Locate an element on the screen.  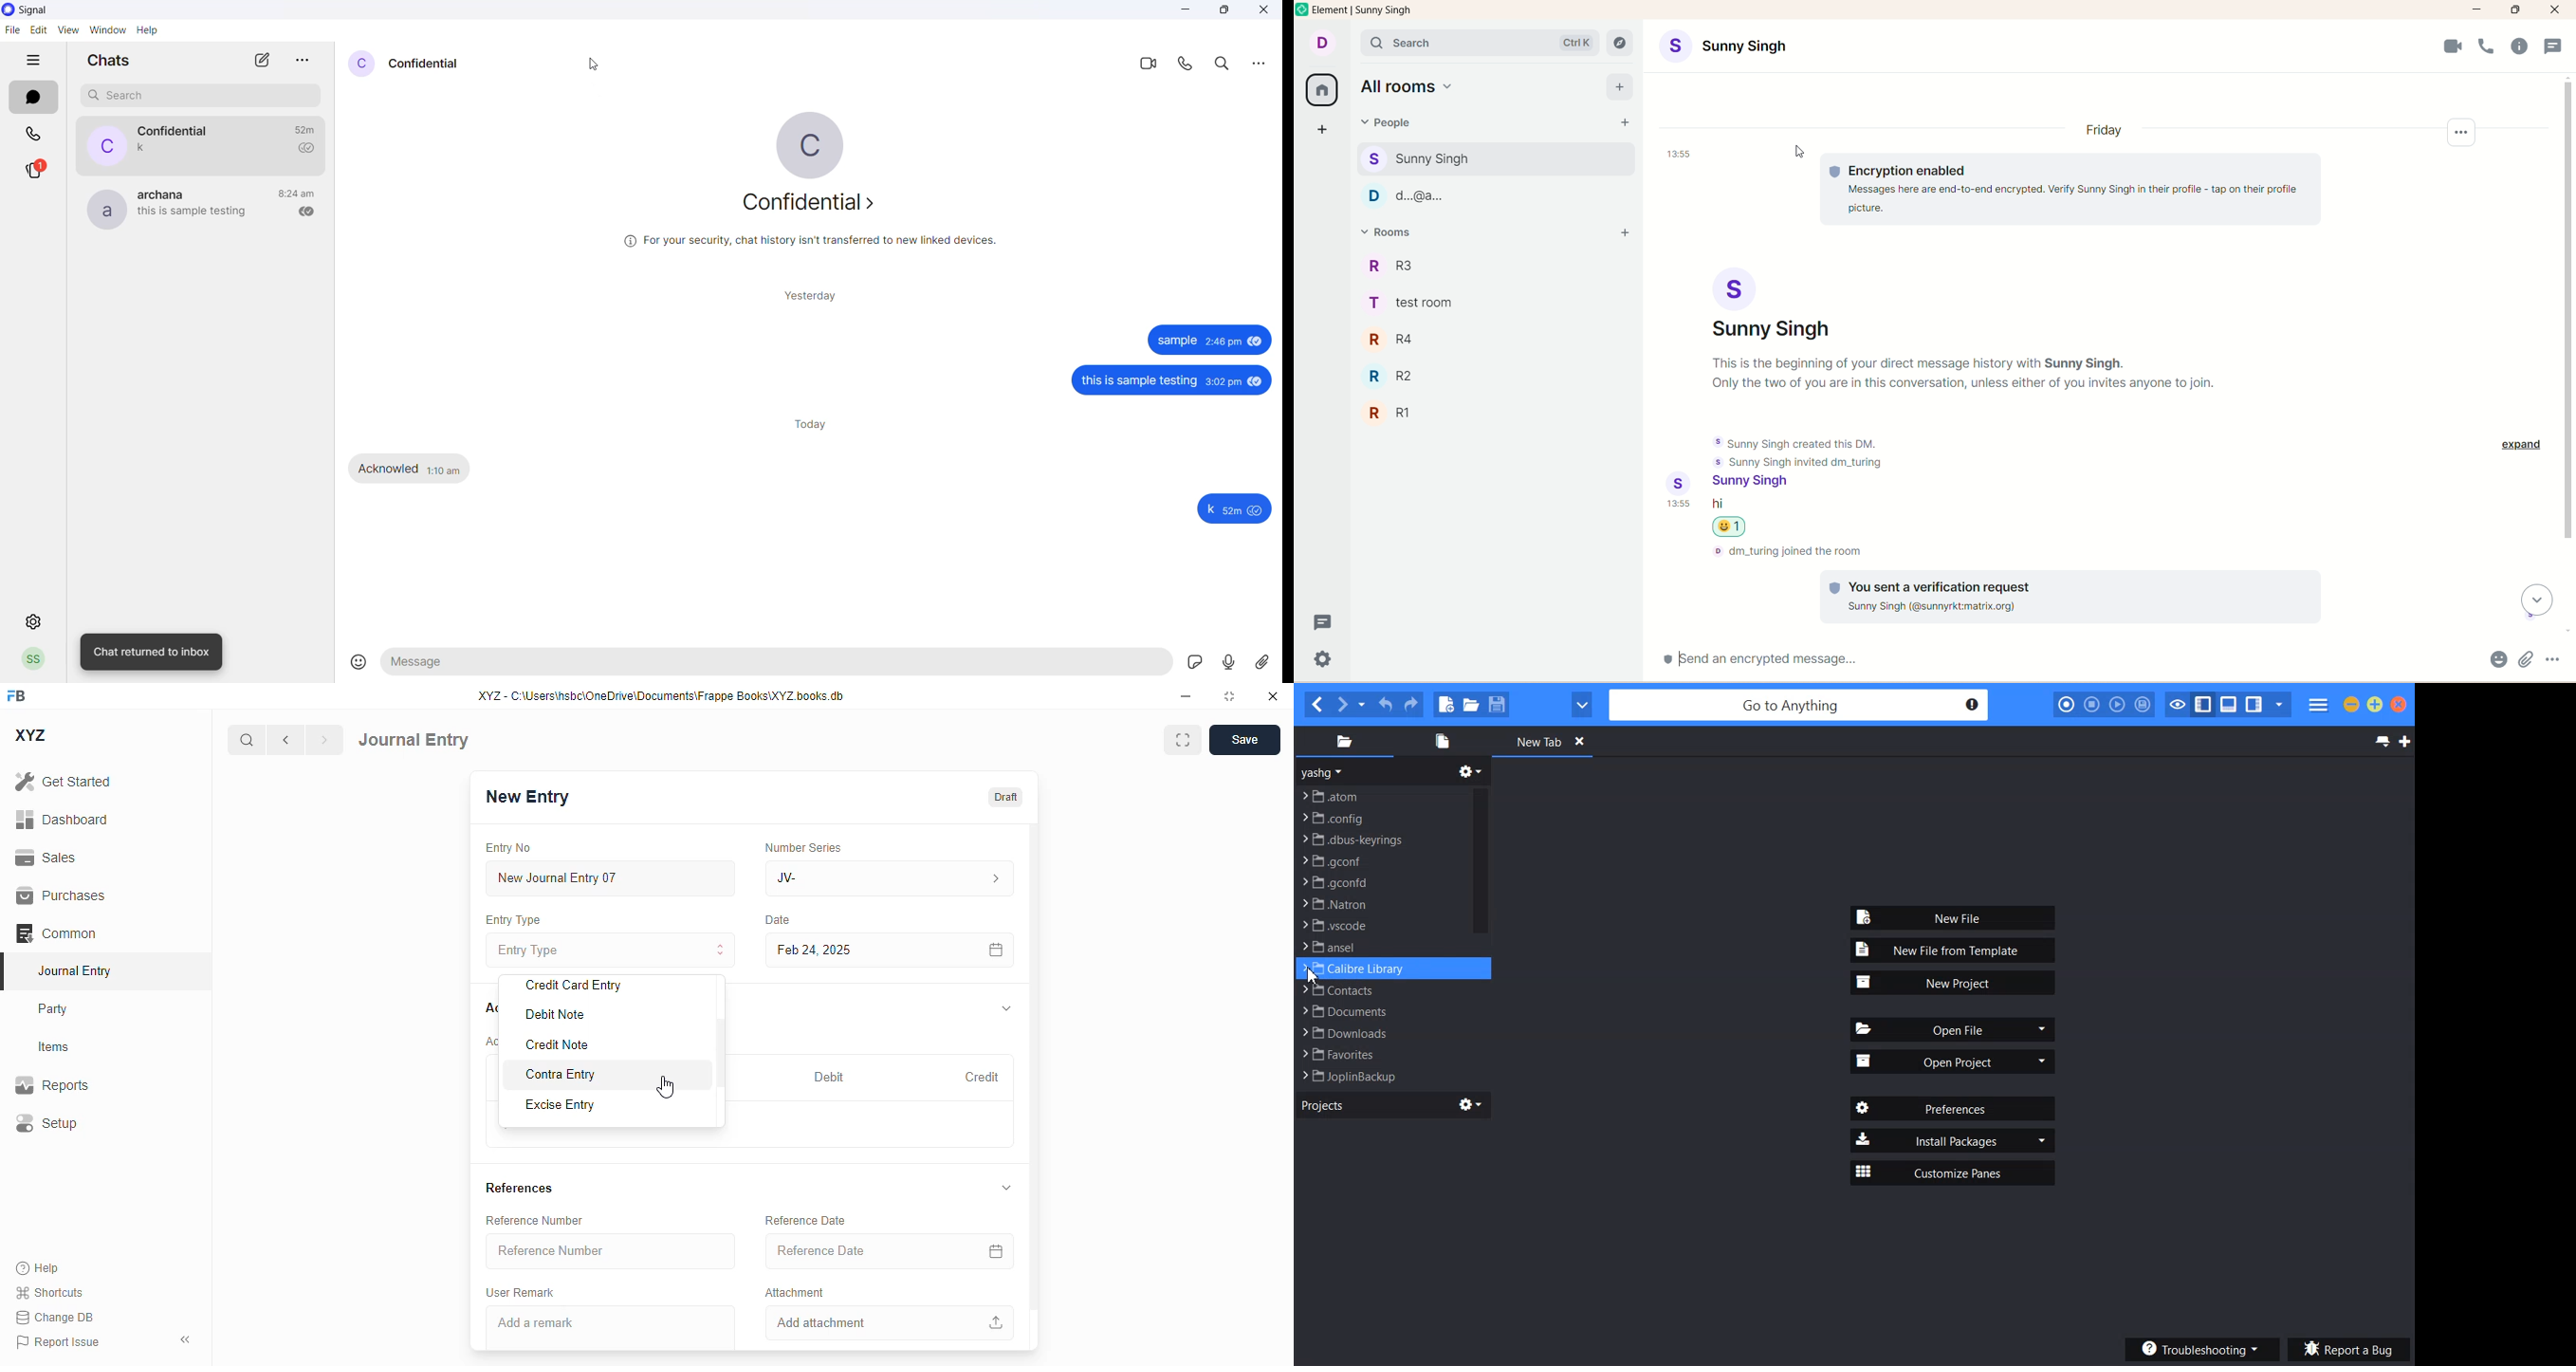
new journal entry 07 is located at coordinates (612, 877).